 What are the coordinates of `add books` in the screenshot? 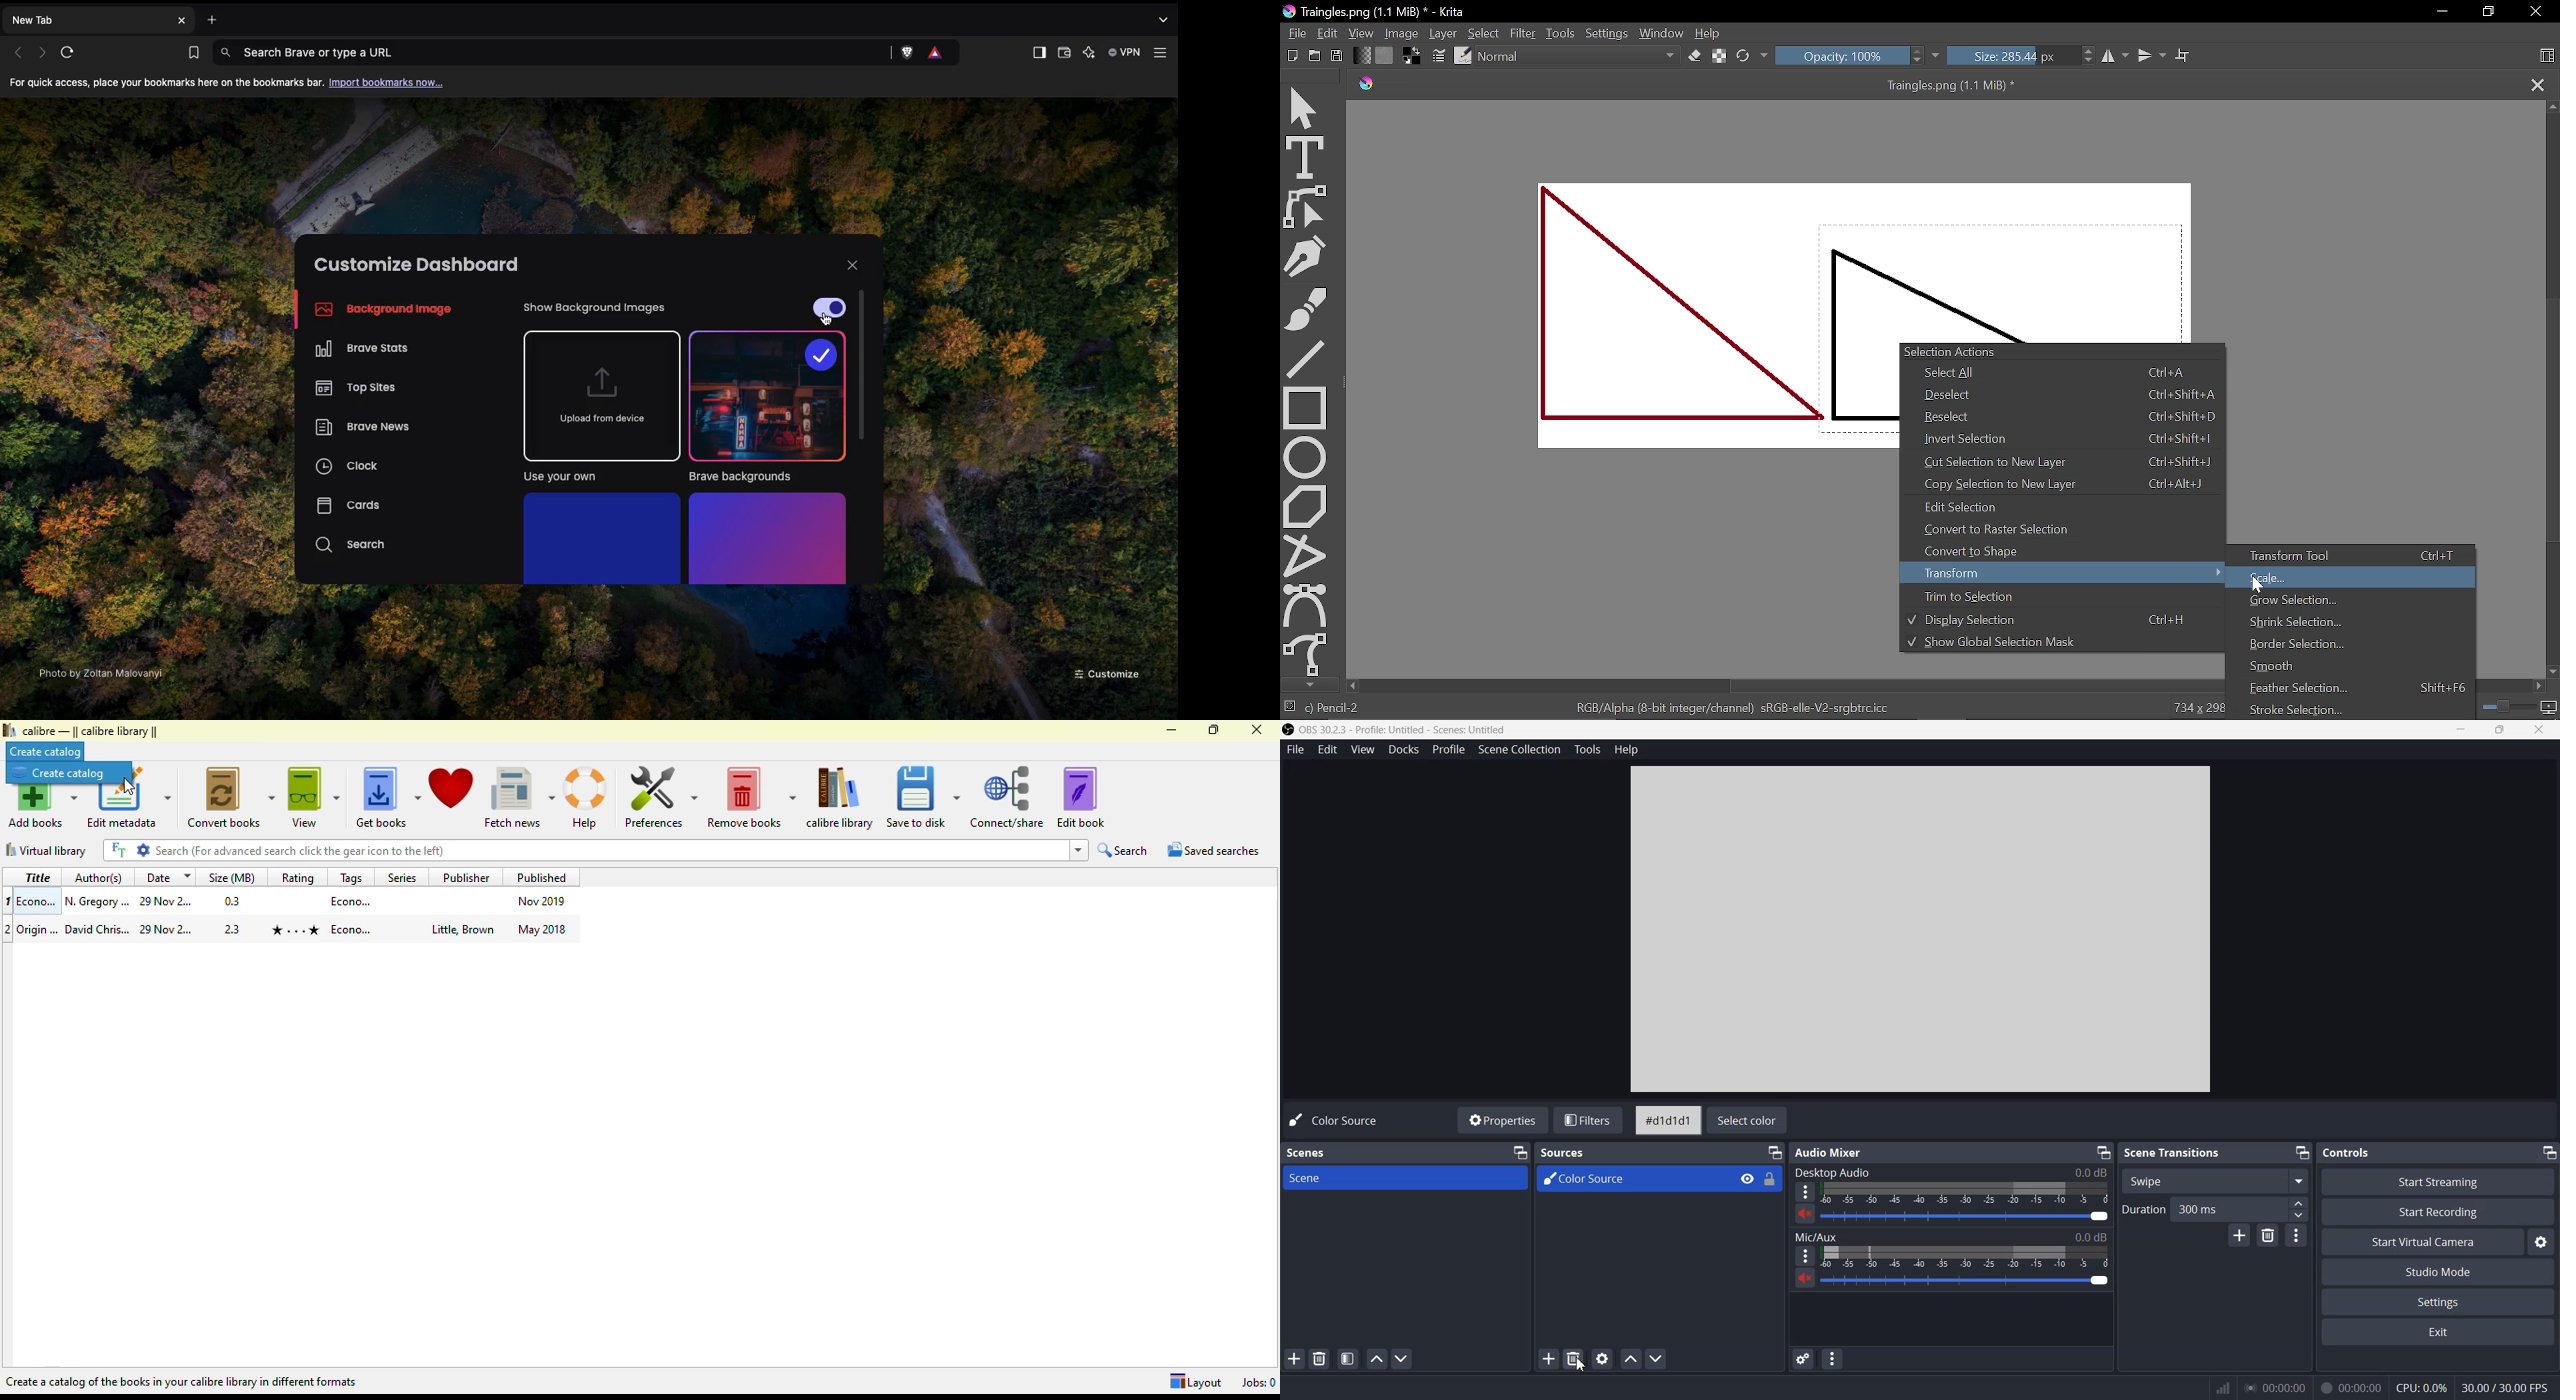 It's located at (41, 808).